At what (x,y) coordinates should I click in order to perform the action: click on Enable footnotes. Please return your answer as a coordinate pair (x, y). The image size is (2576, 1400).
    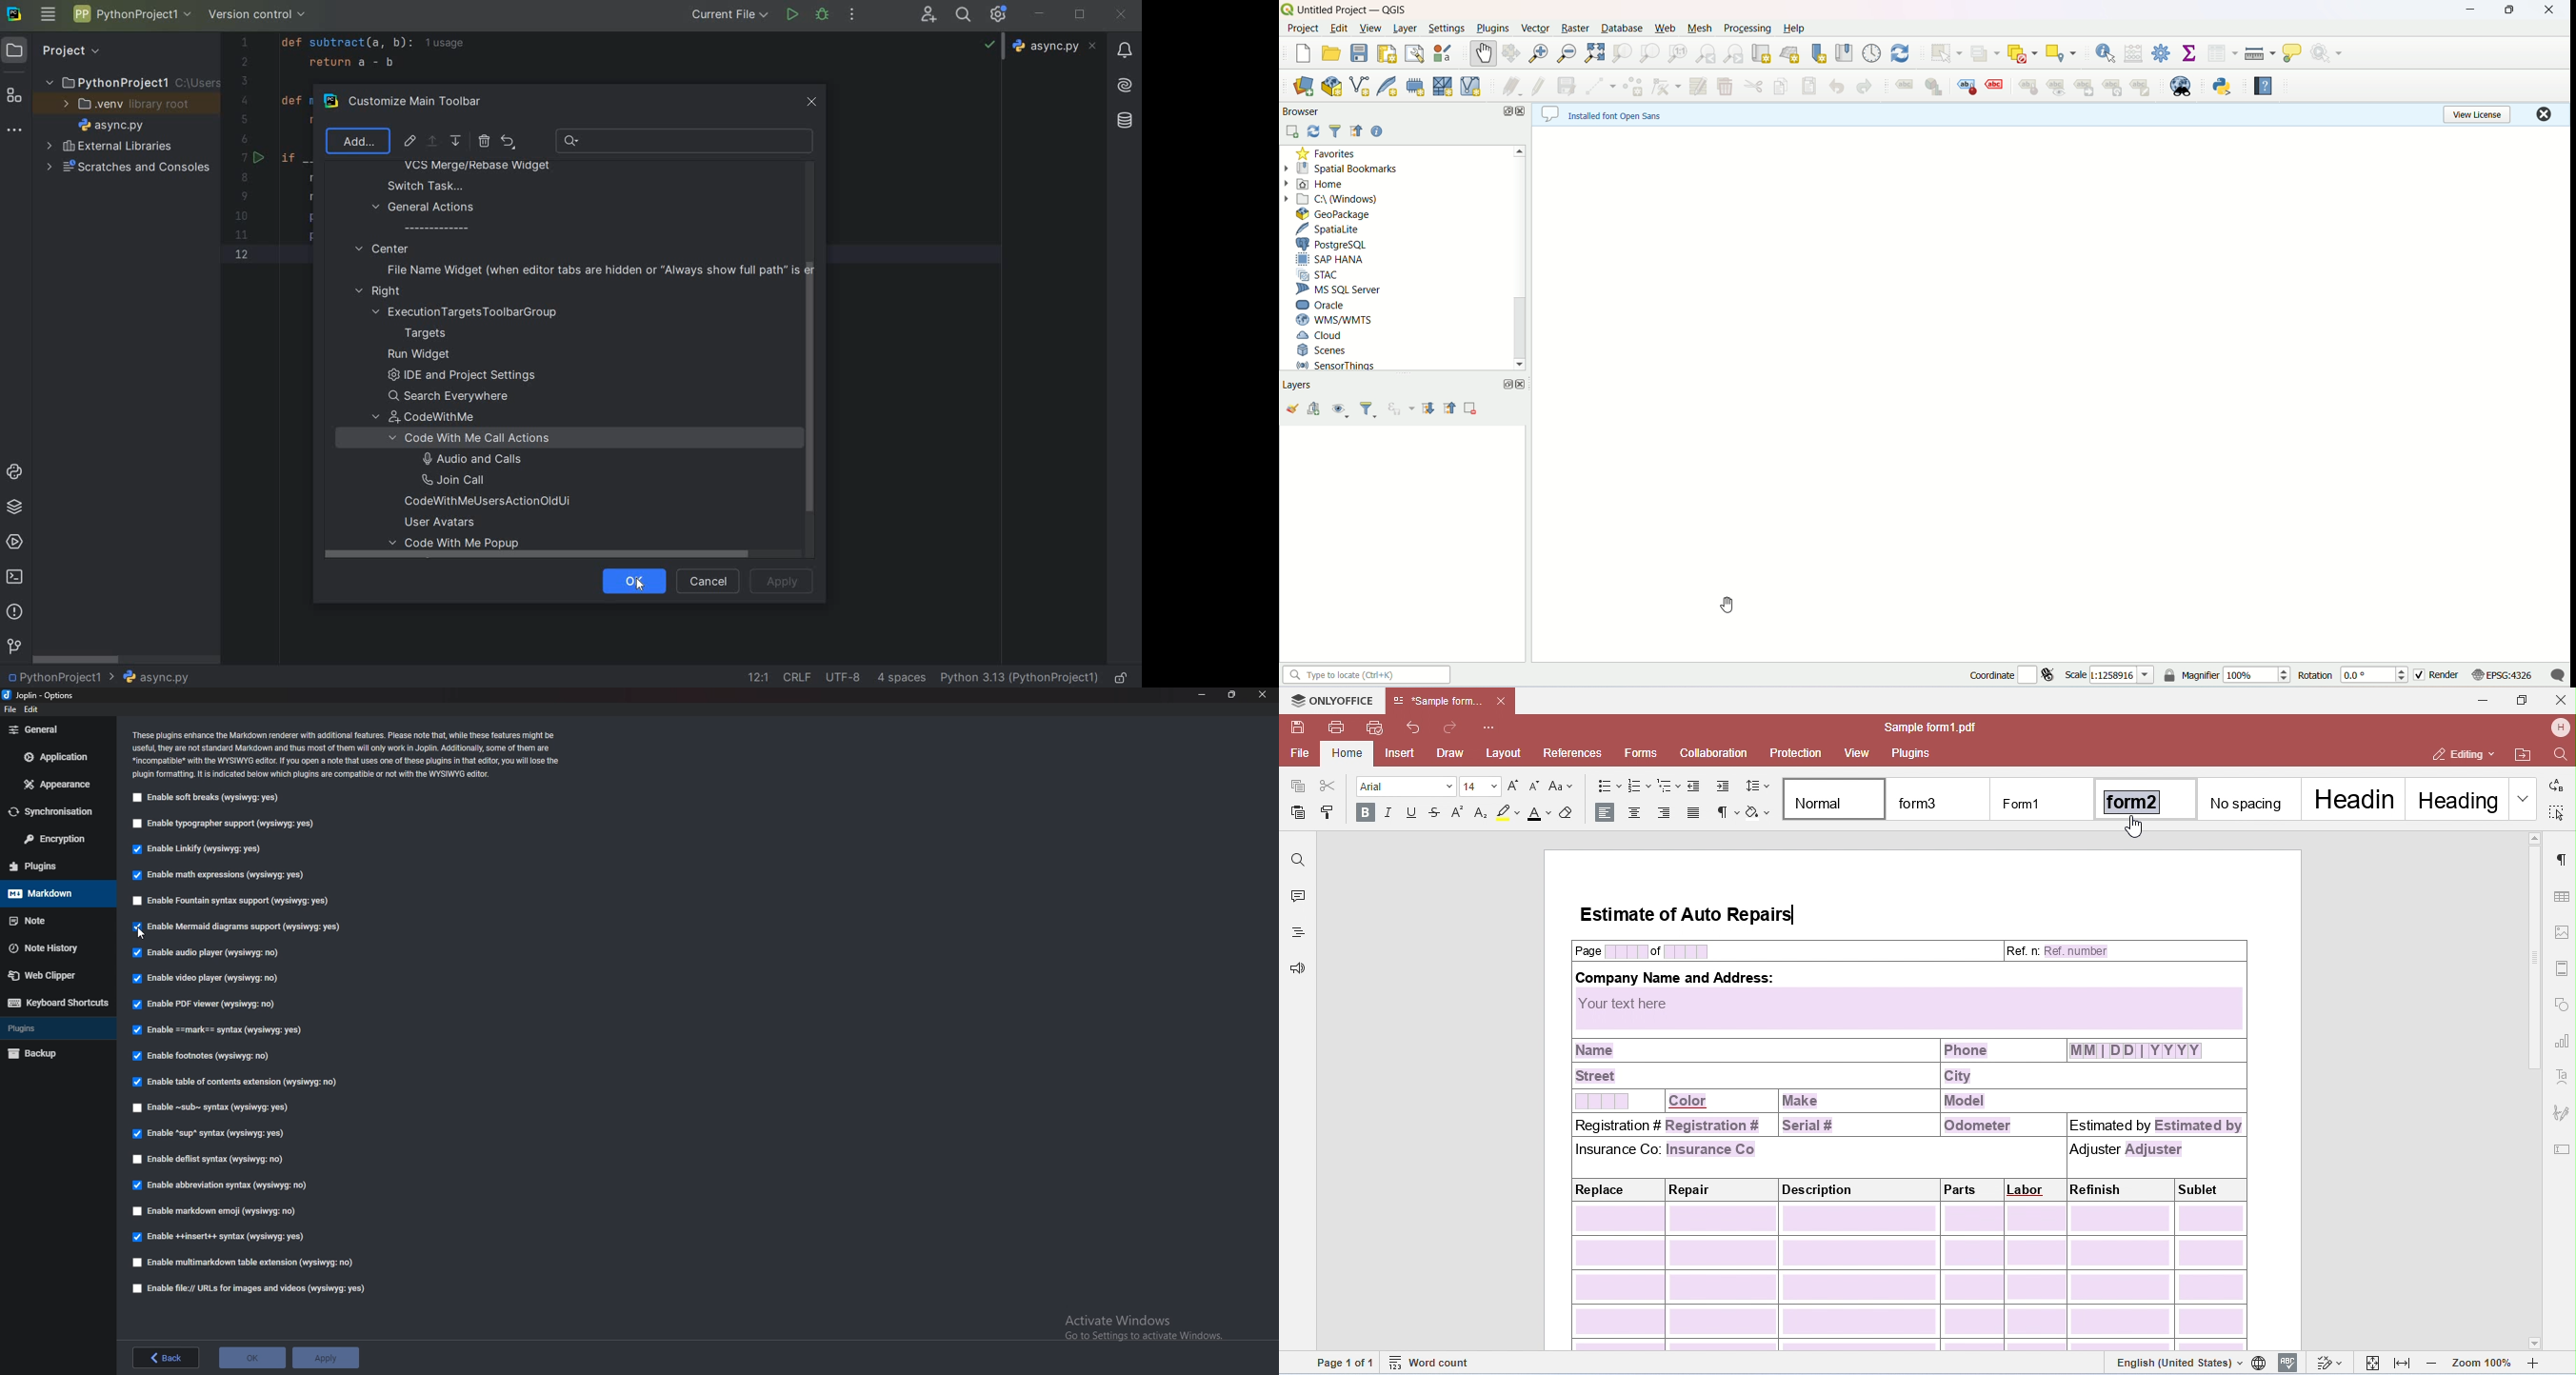
    Looking at the image, I should click on (207, 1055).